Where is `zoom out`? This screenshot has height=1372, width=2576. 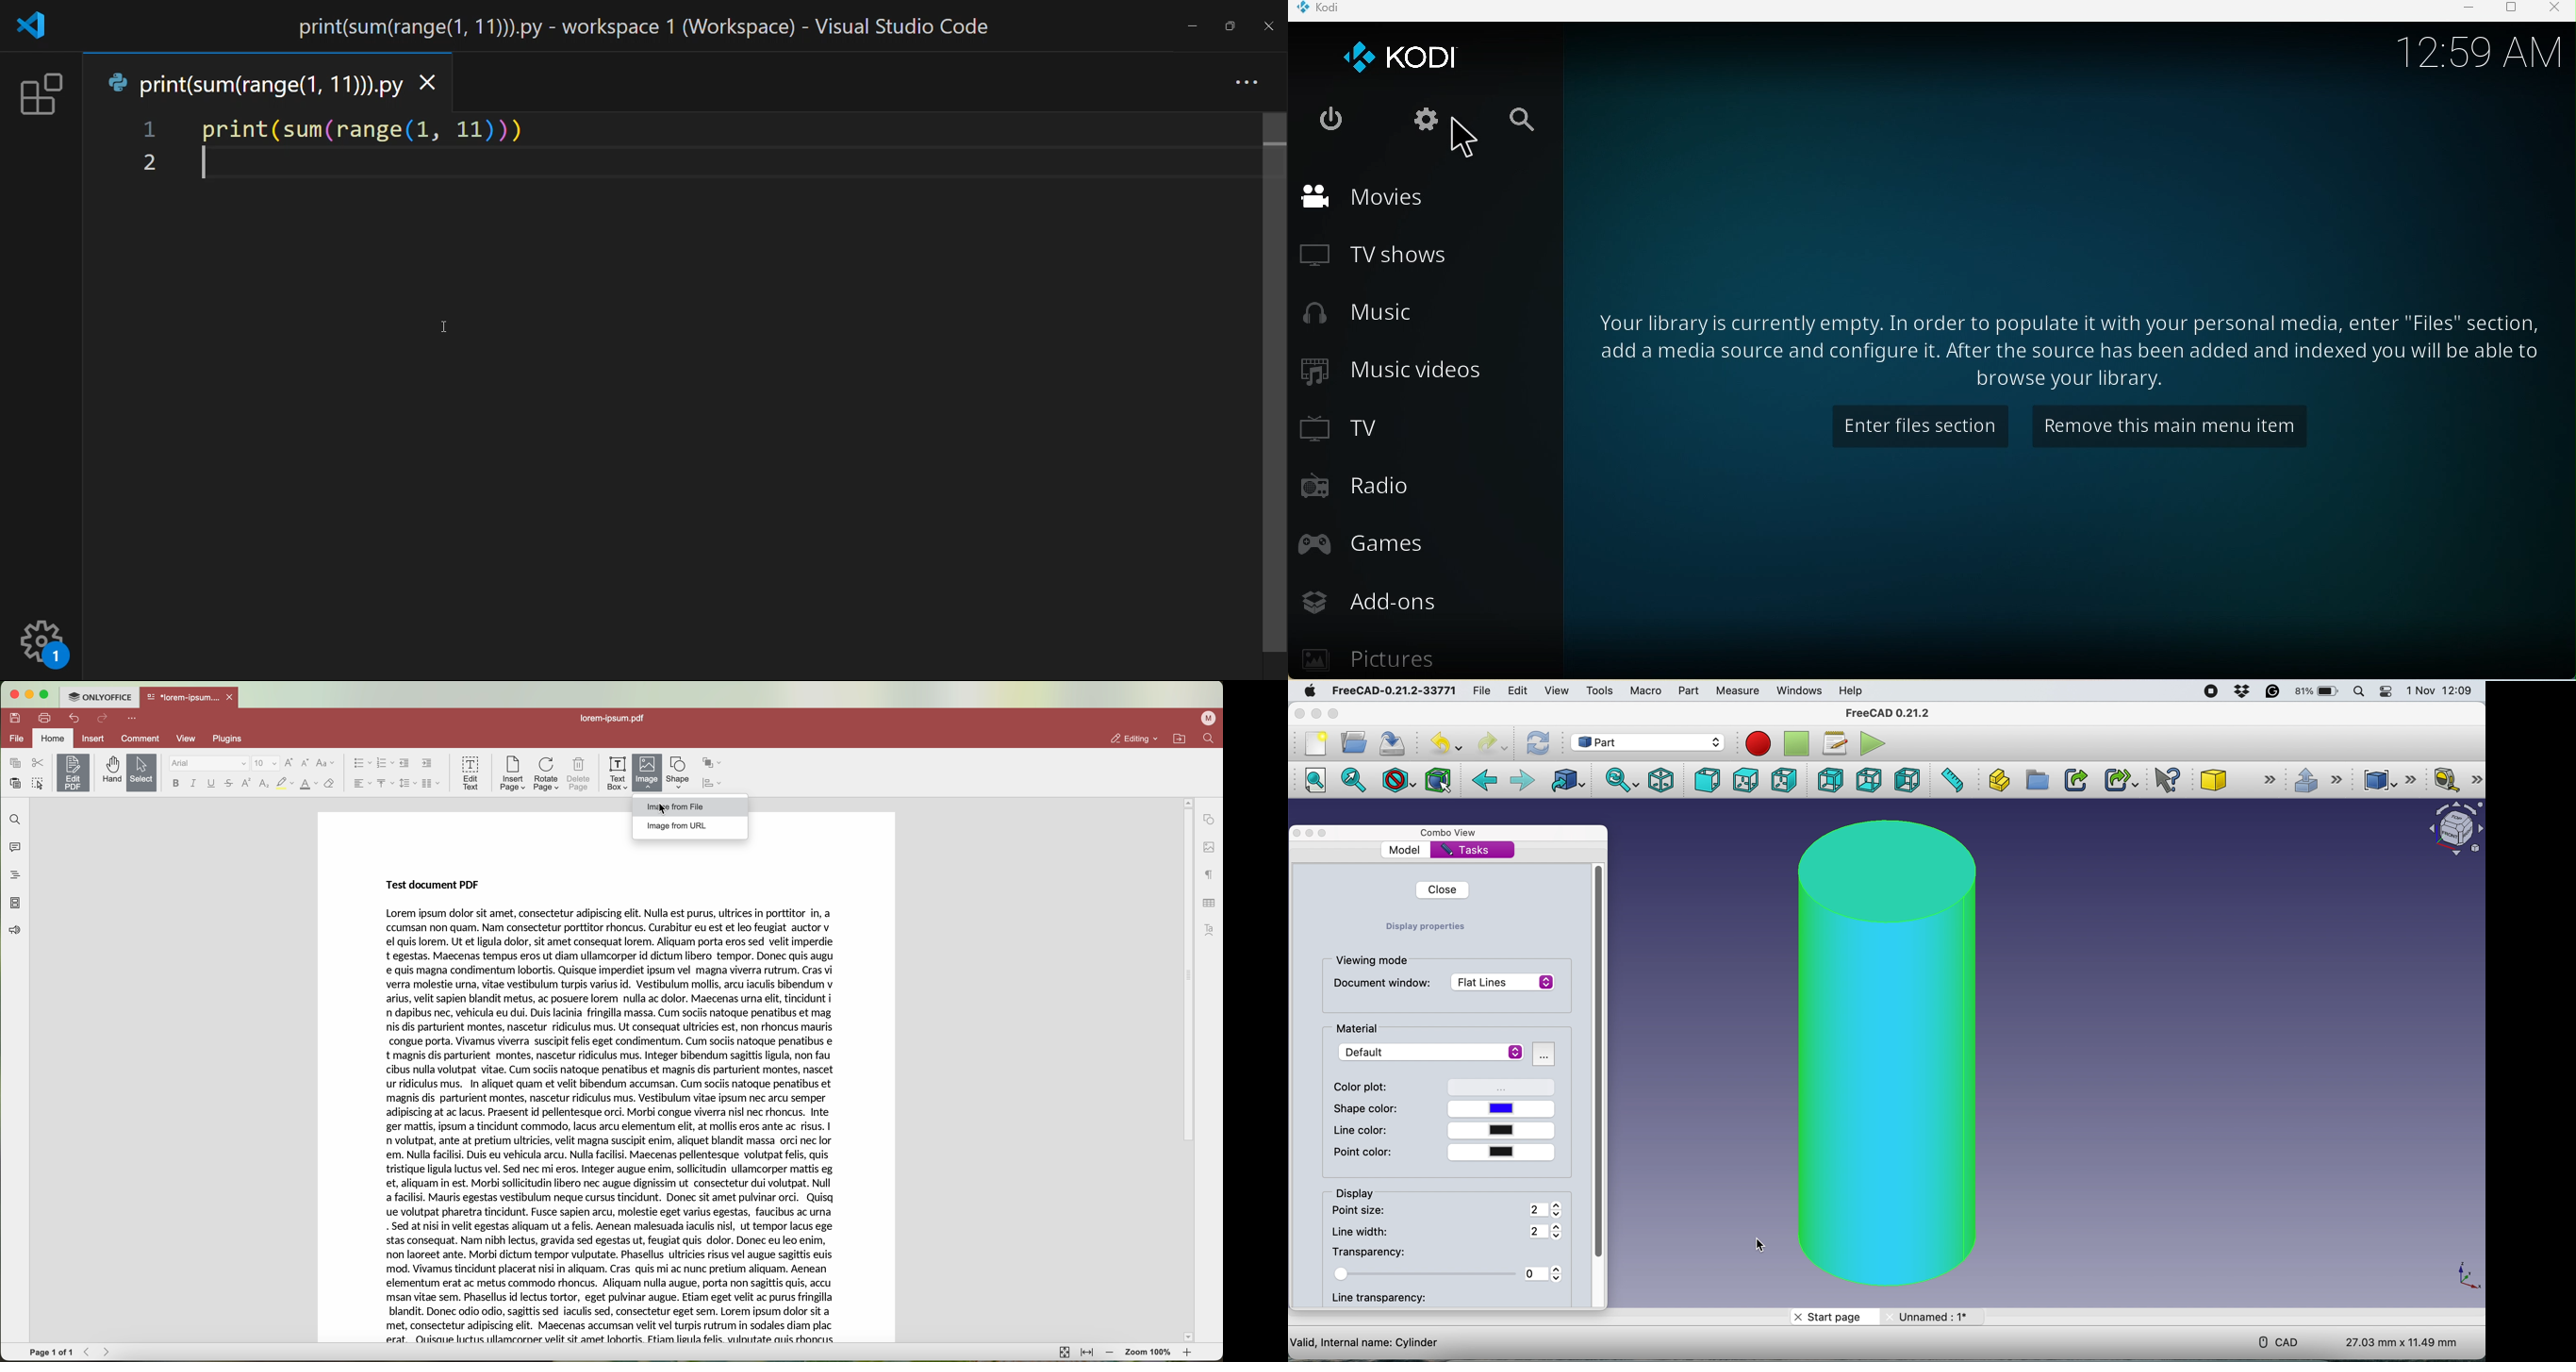
zoom out is located at coordinates (1110, 1352).